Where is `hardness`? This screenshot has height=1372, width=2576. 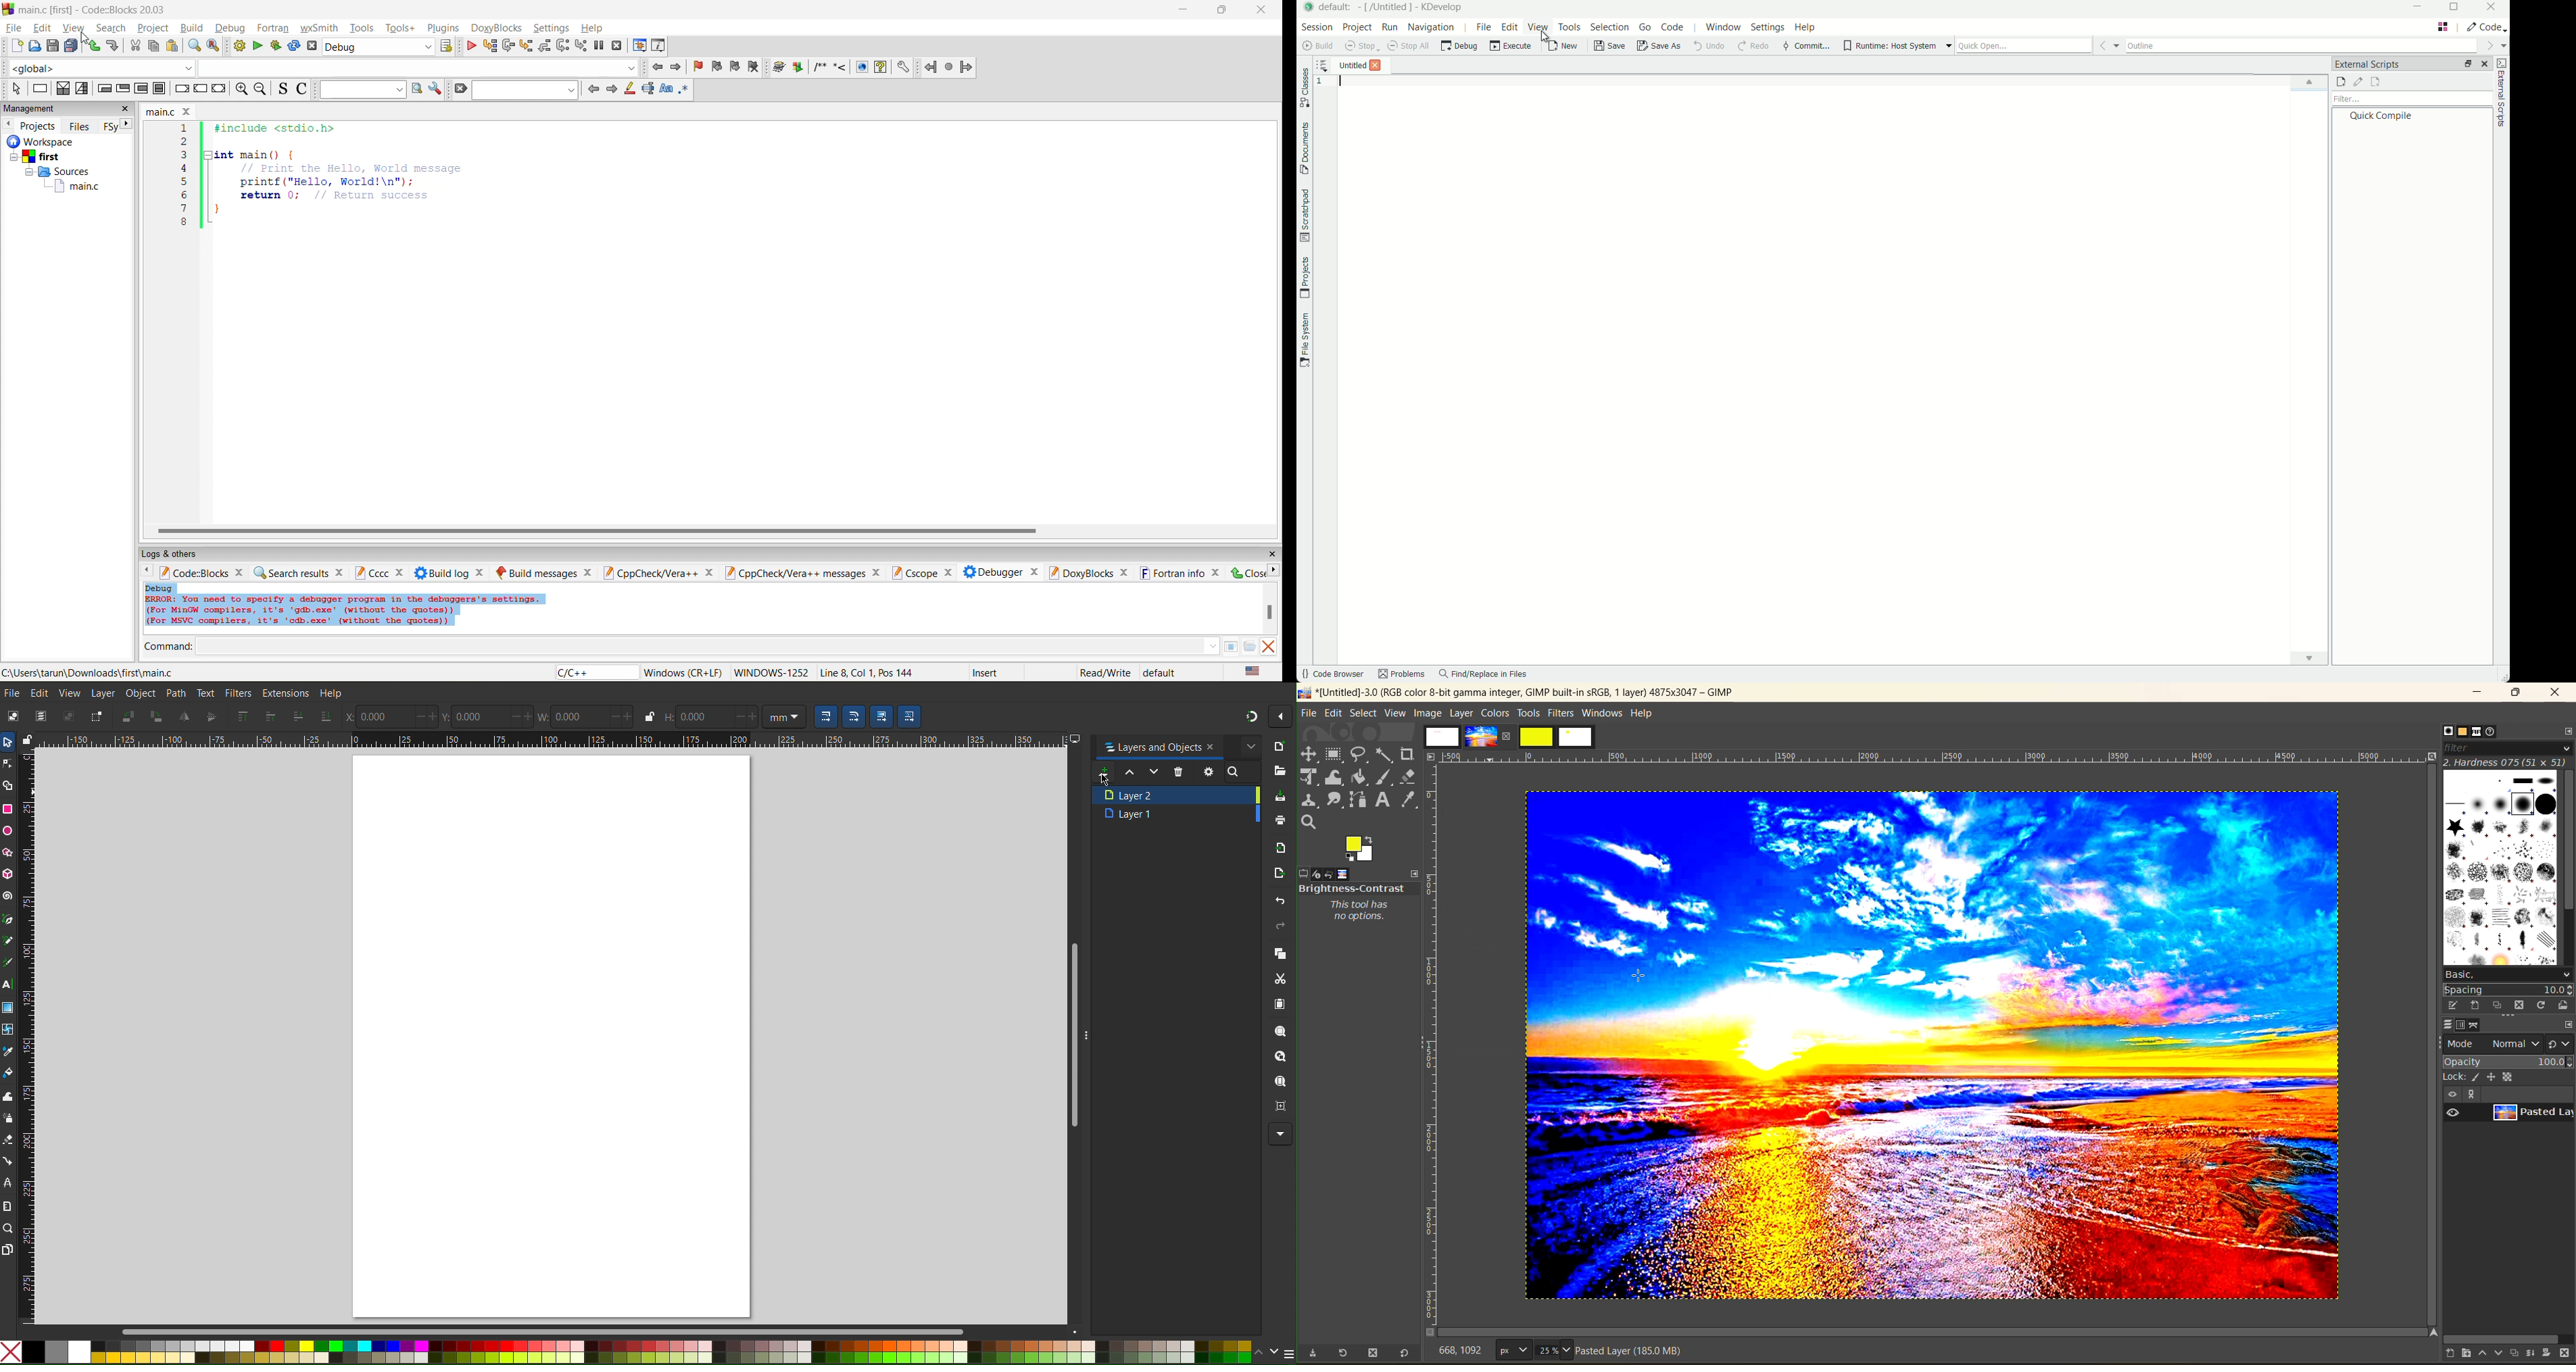 hardness is located at coordinates (2508, 762).